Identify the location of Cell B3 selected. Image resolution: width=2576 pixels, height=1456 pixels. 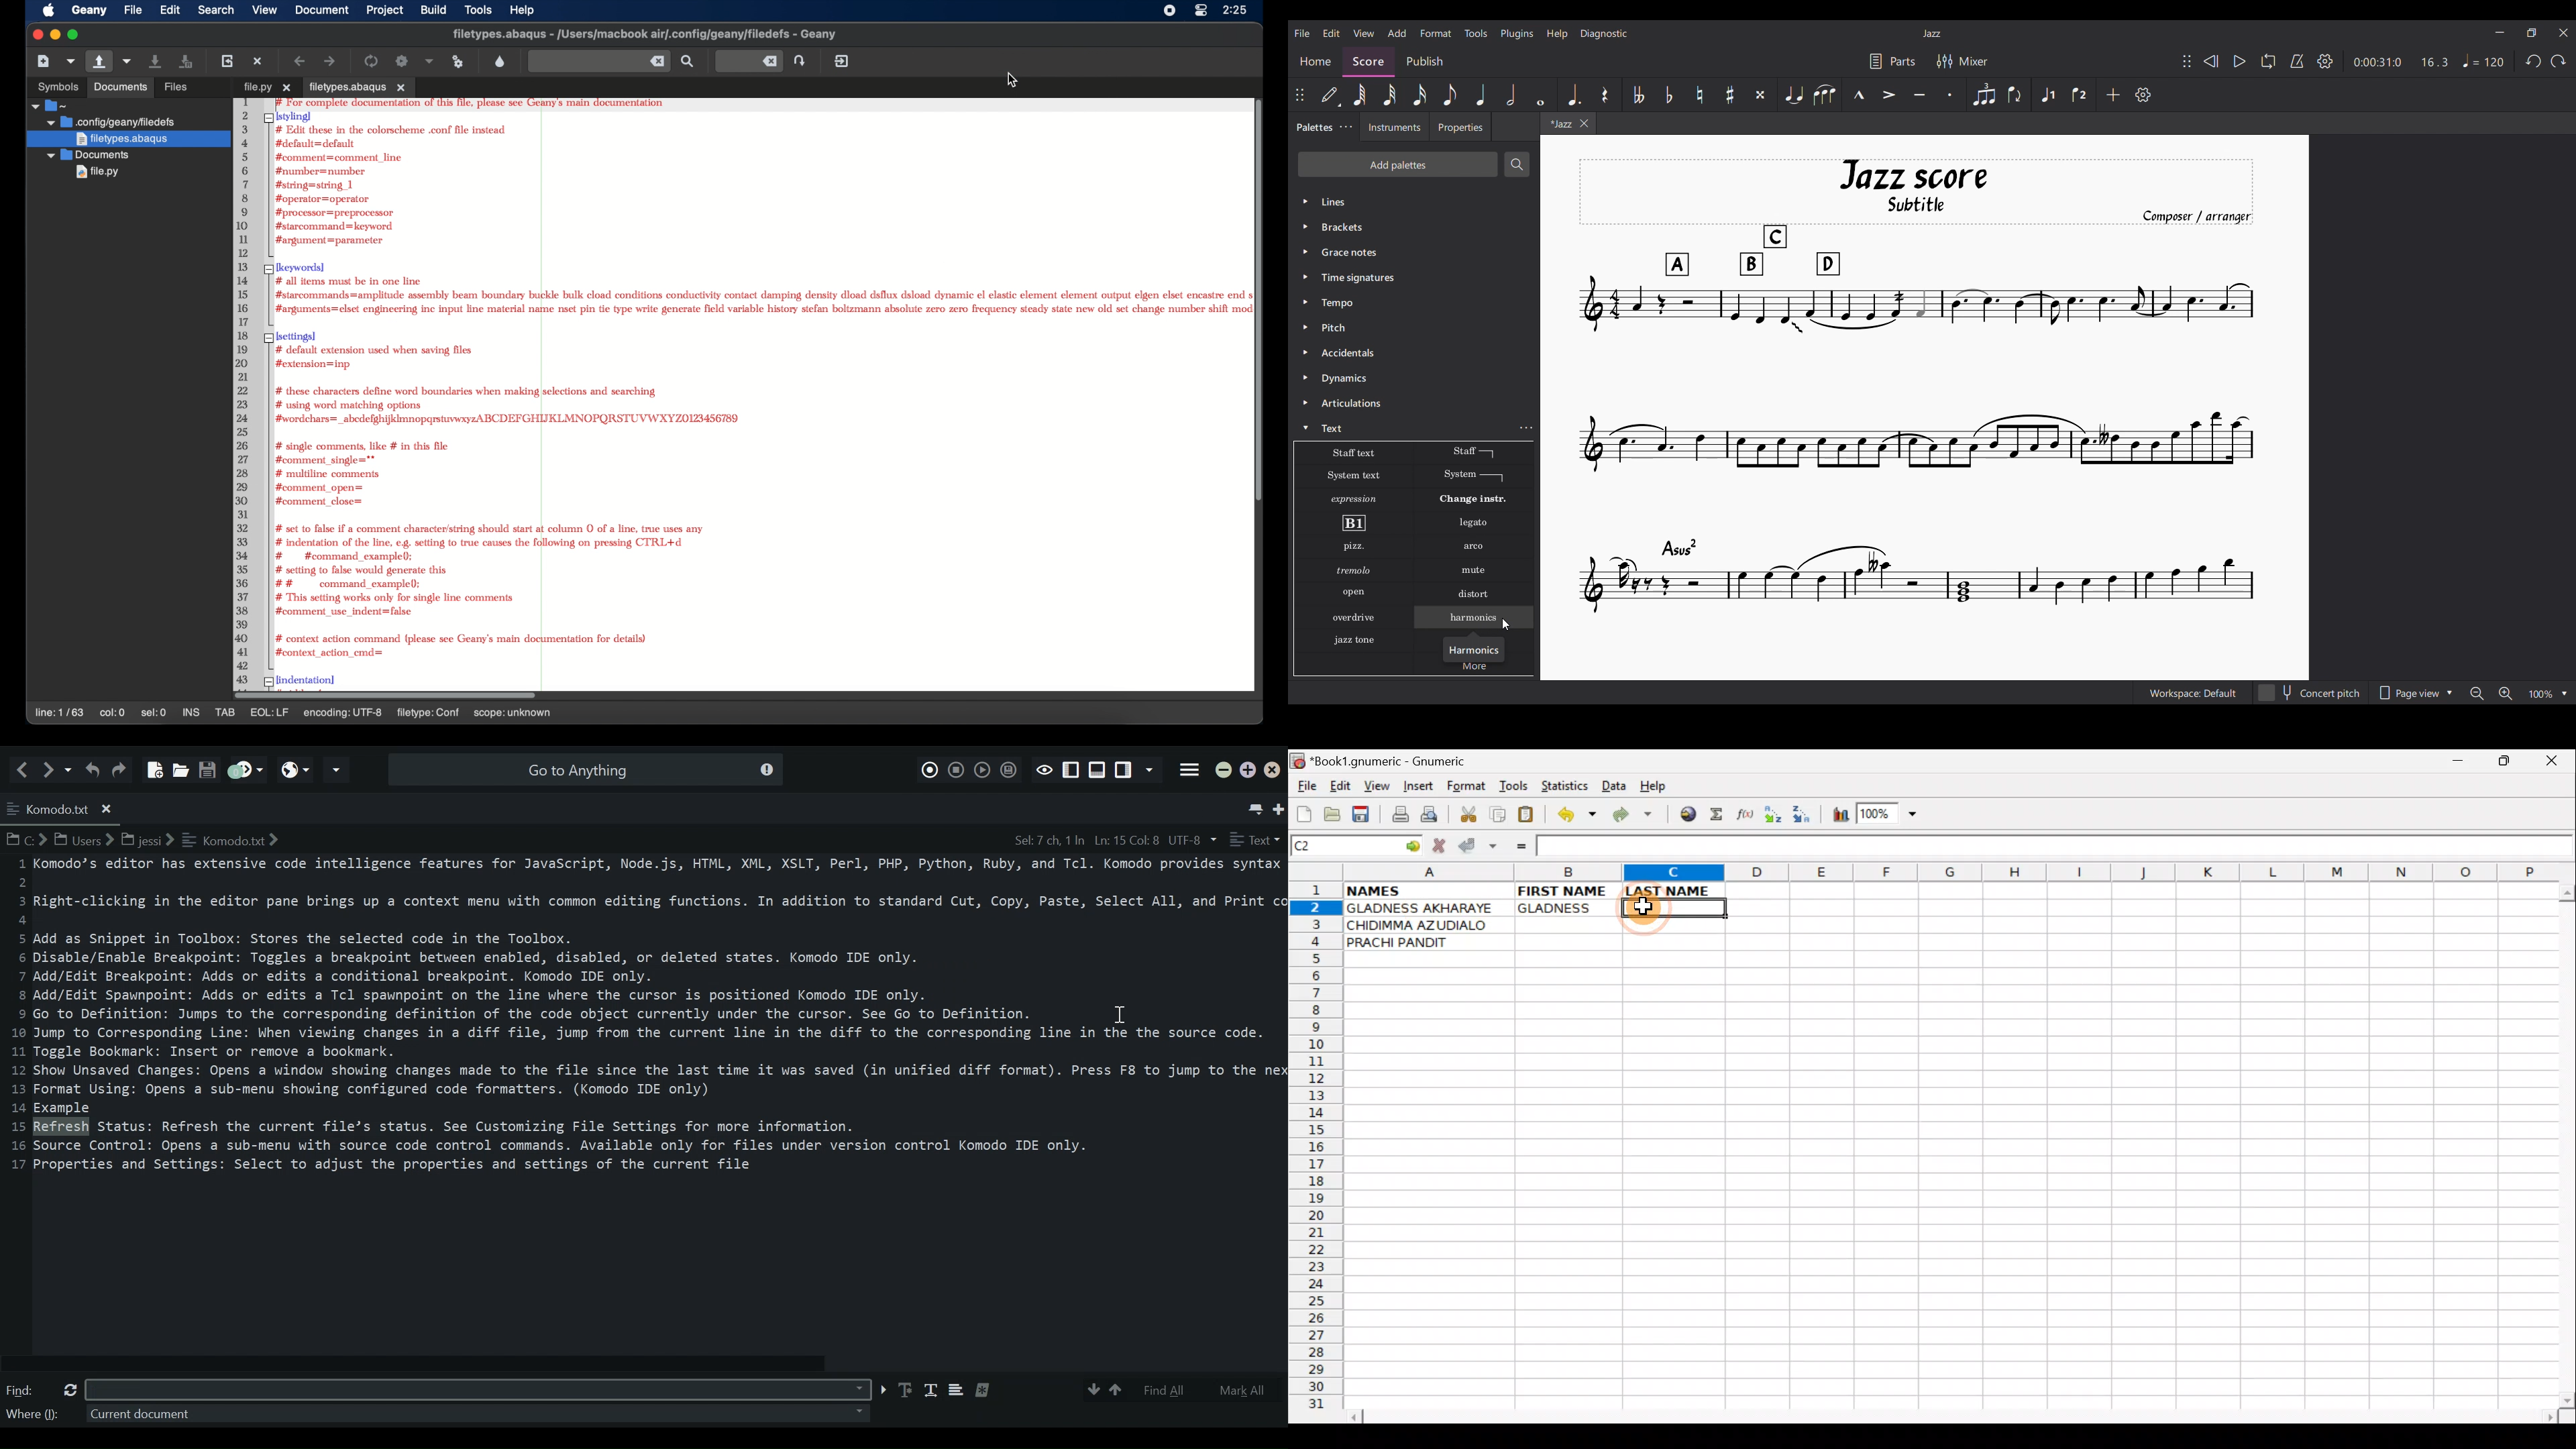
(1567, 925).